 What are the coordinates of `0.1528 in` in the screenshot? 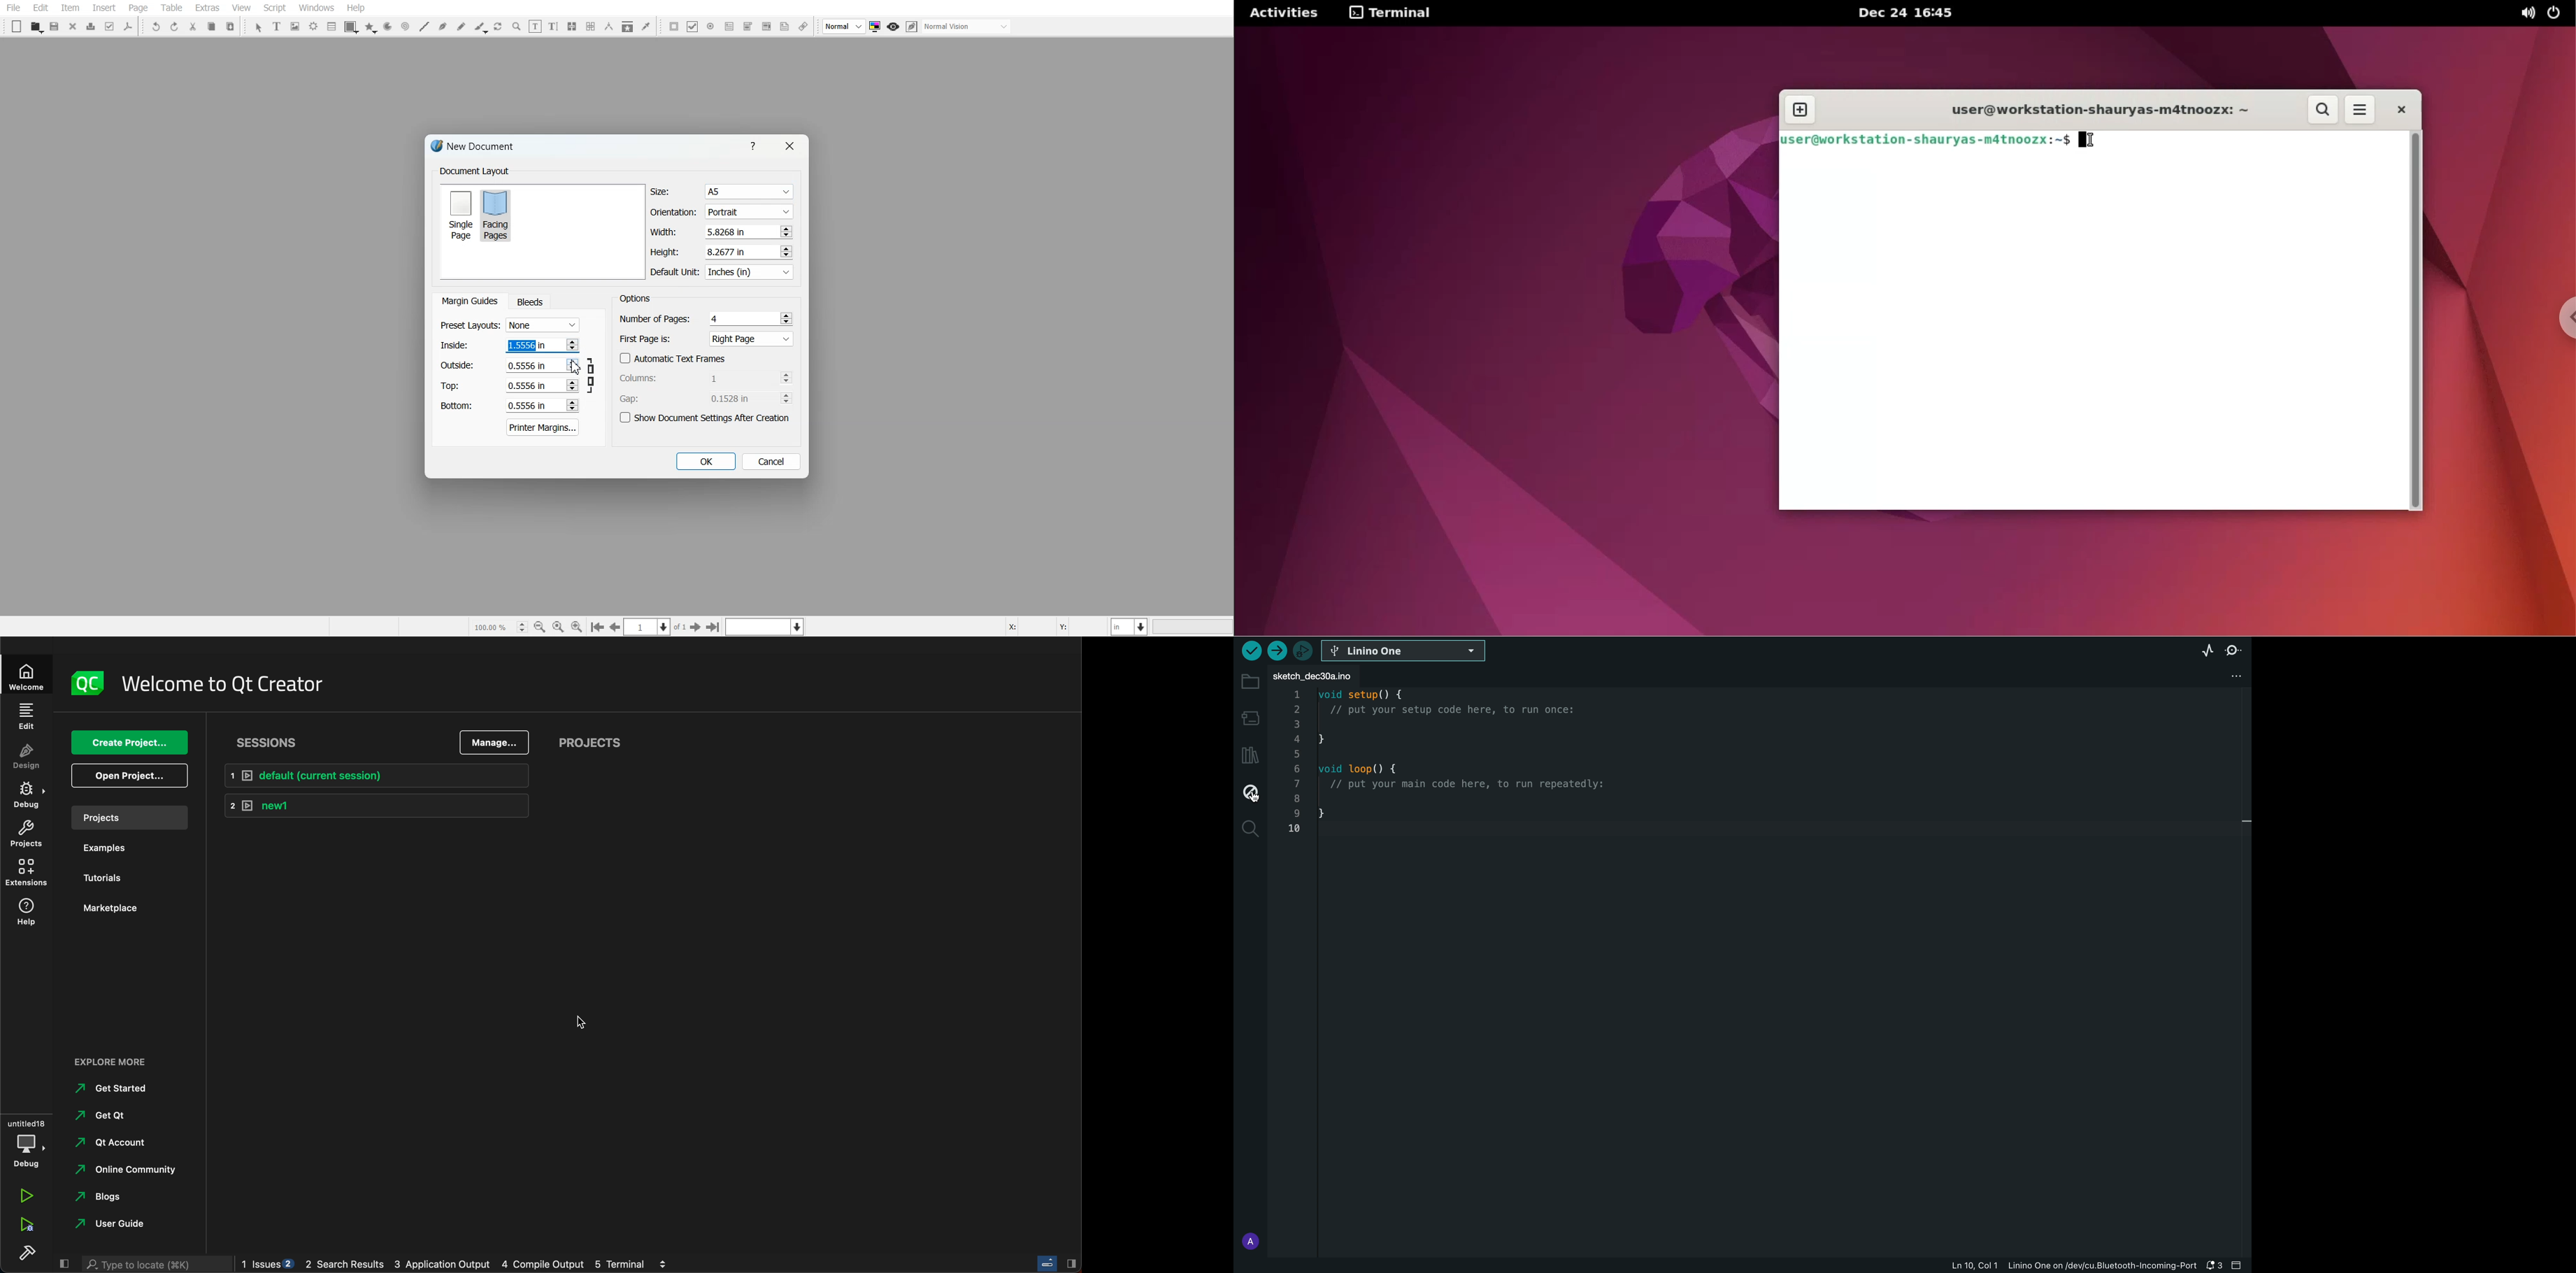 It's located at (735, 398).